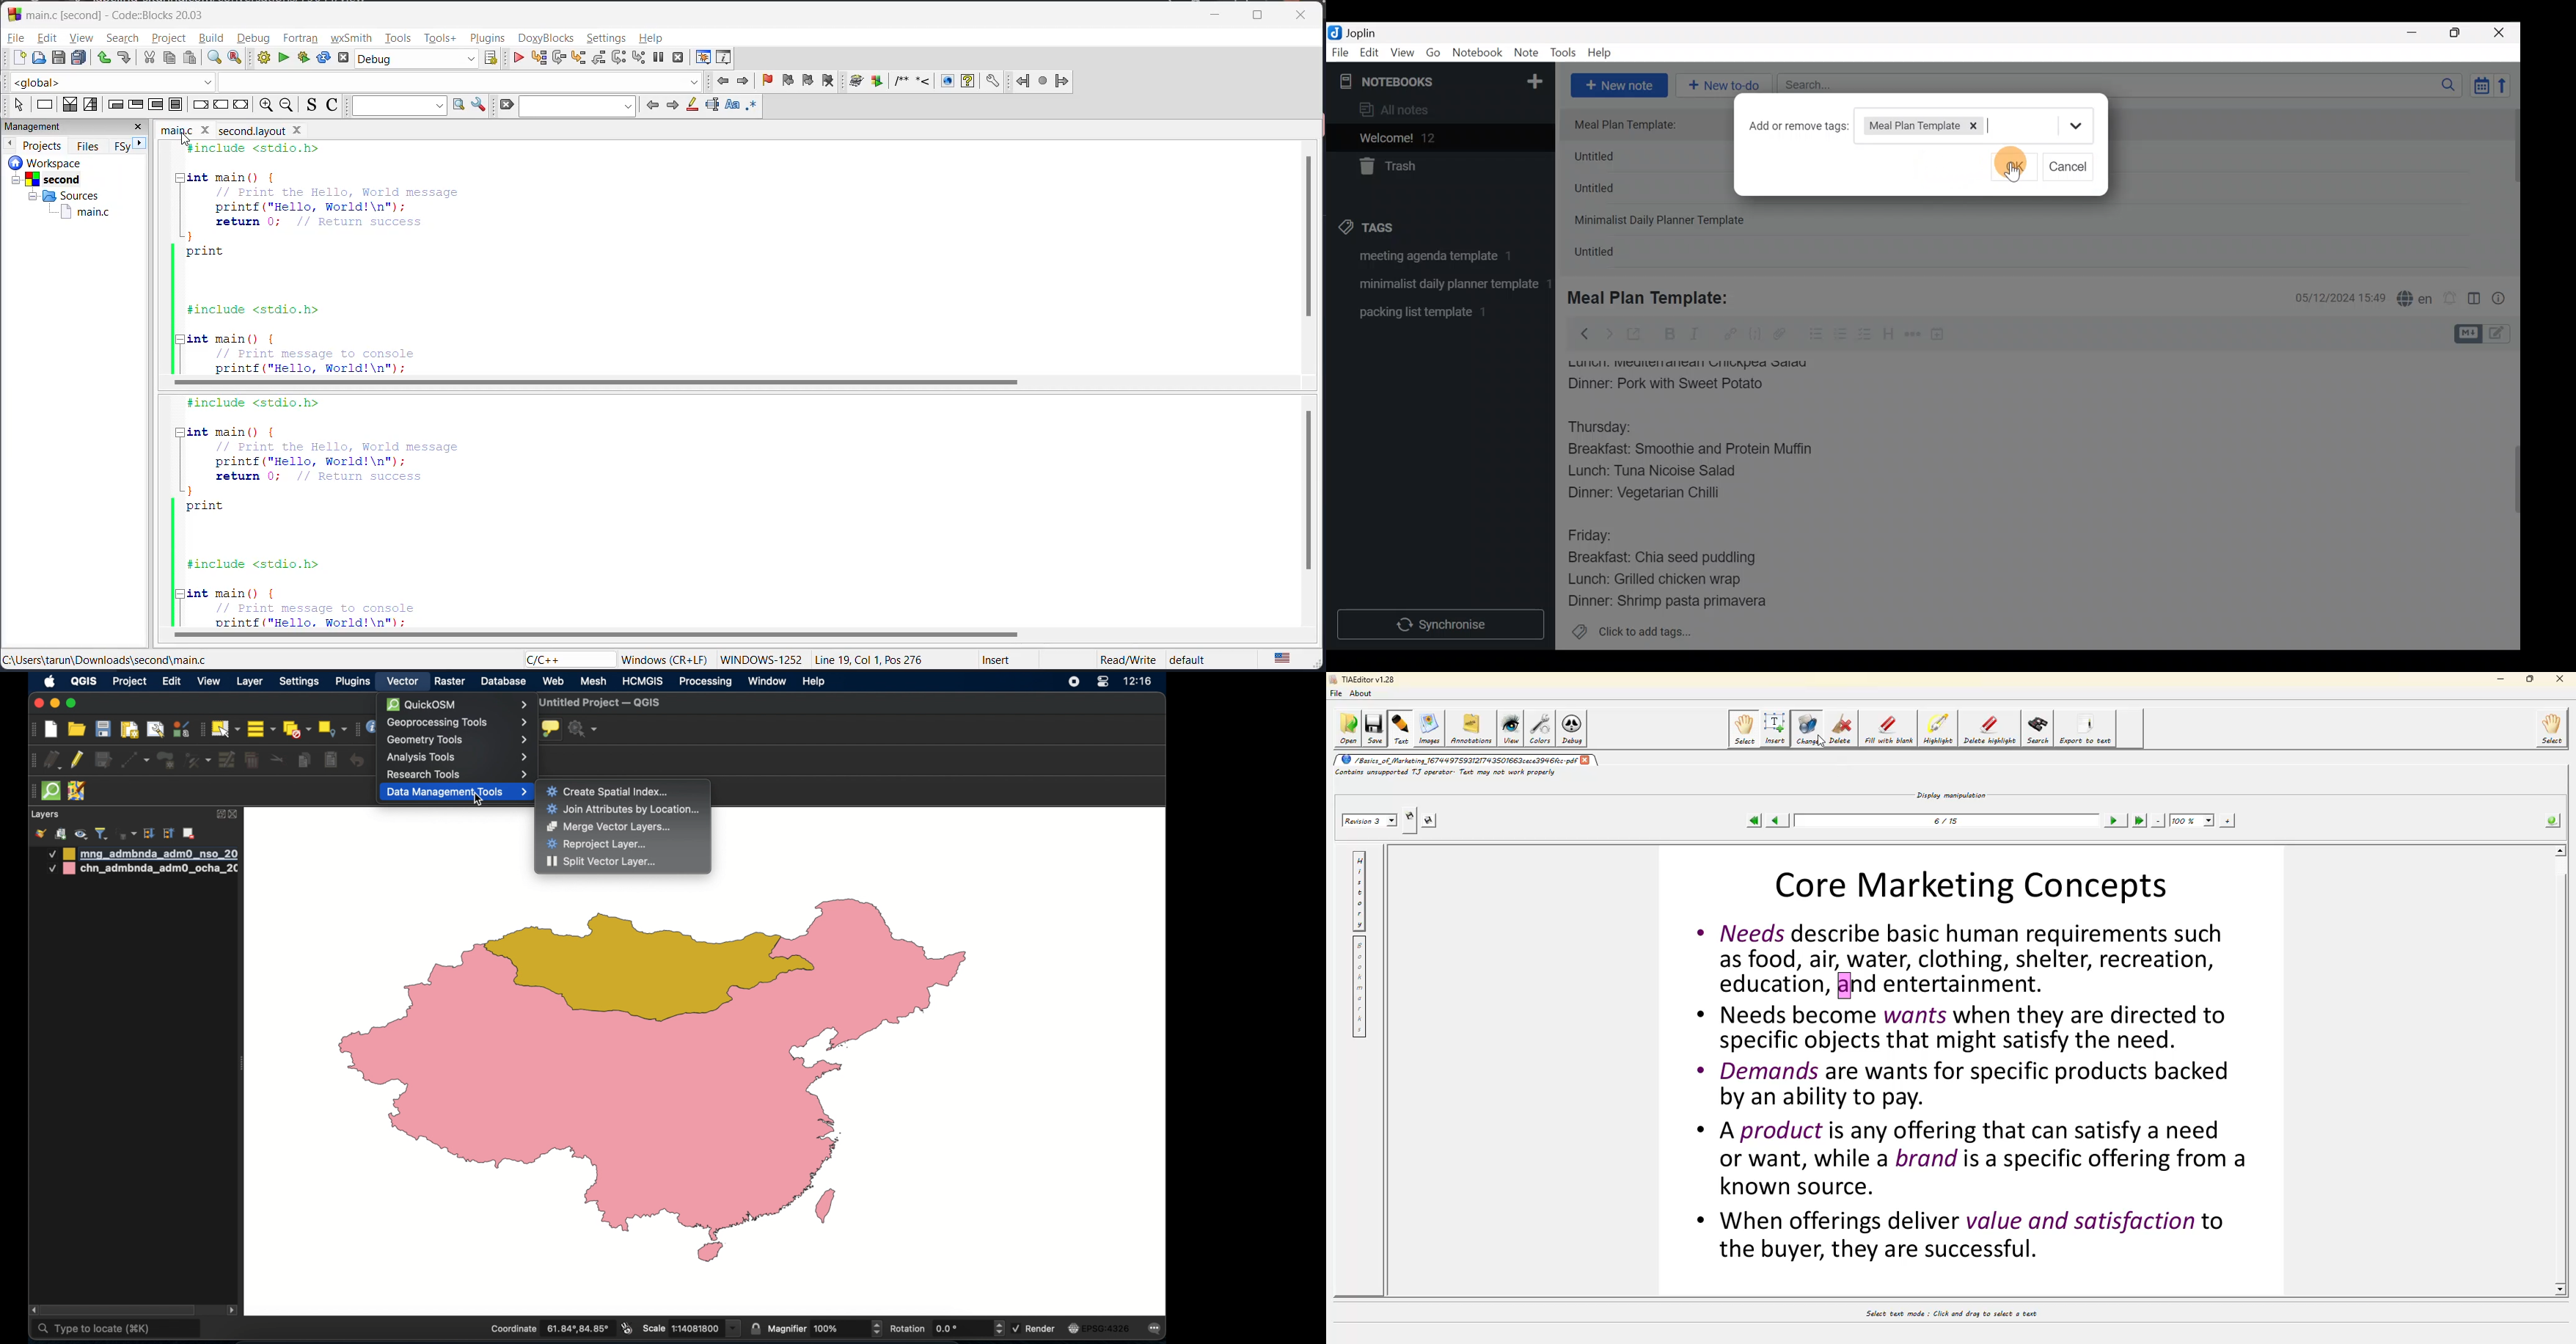  What do you see at coordinates (1754, 334) in the screenshot?
I see `Code` at bounding box center [1754, 334].